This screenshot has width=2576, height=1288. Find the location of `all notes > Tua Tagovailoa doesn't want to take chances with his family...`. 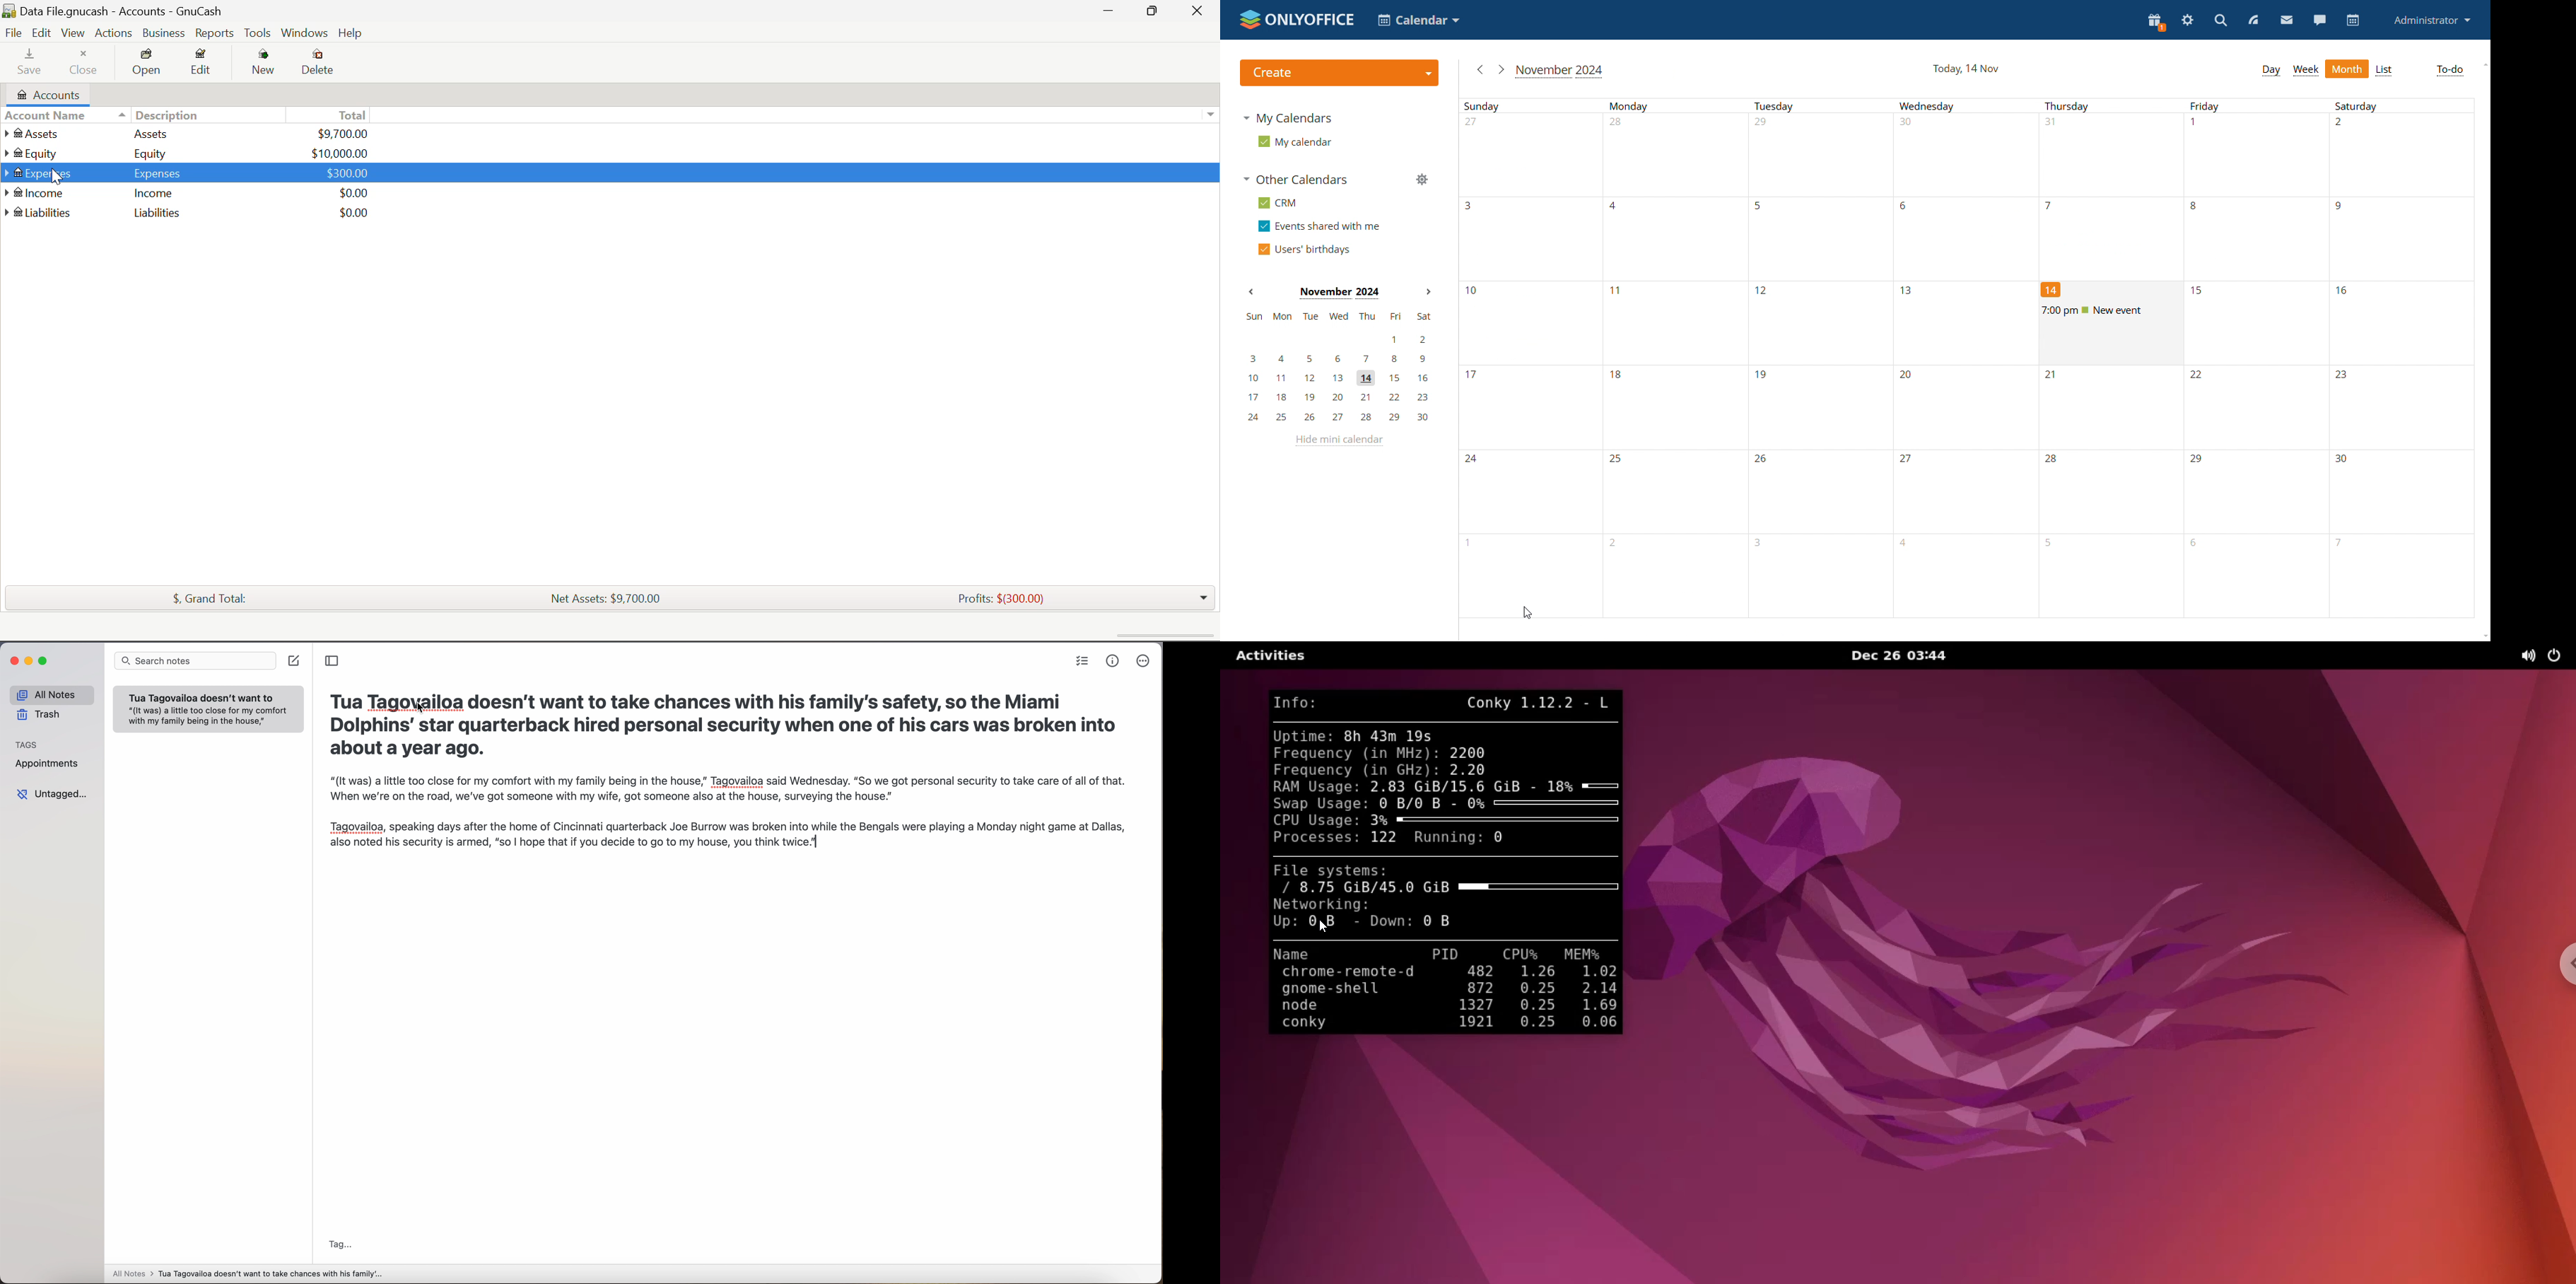

all notes > Tua Tagovailoa doesn't want to take chances with his family... is located at coordinates (248, 1274).